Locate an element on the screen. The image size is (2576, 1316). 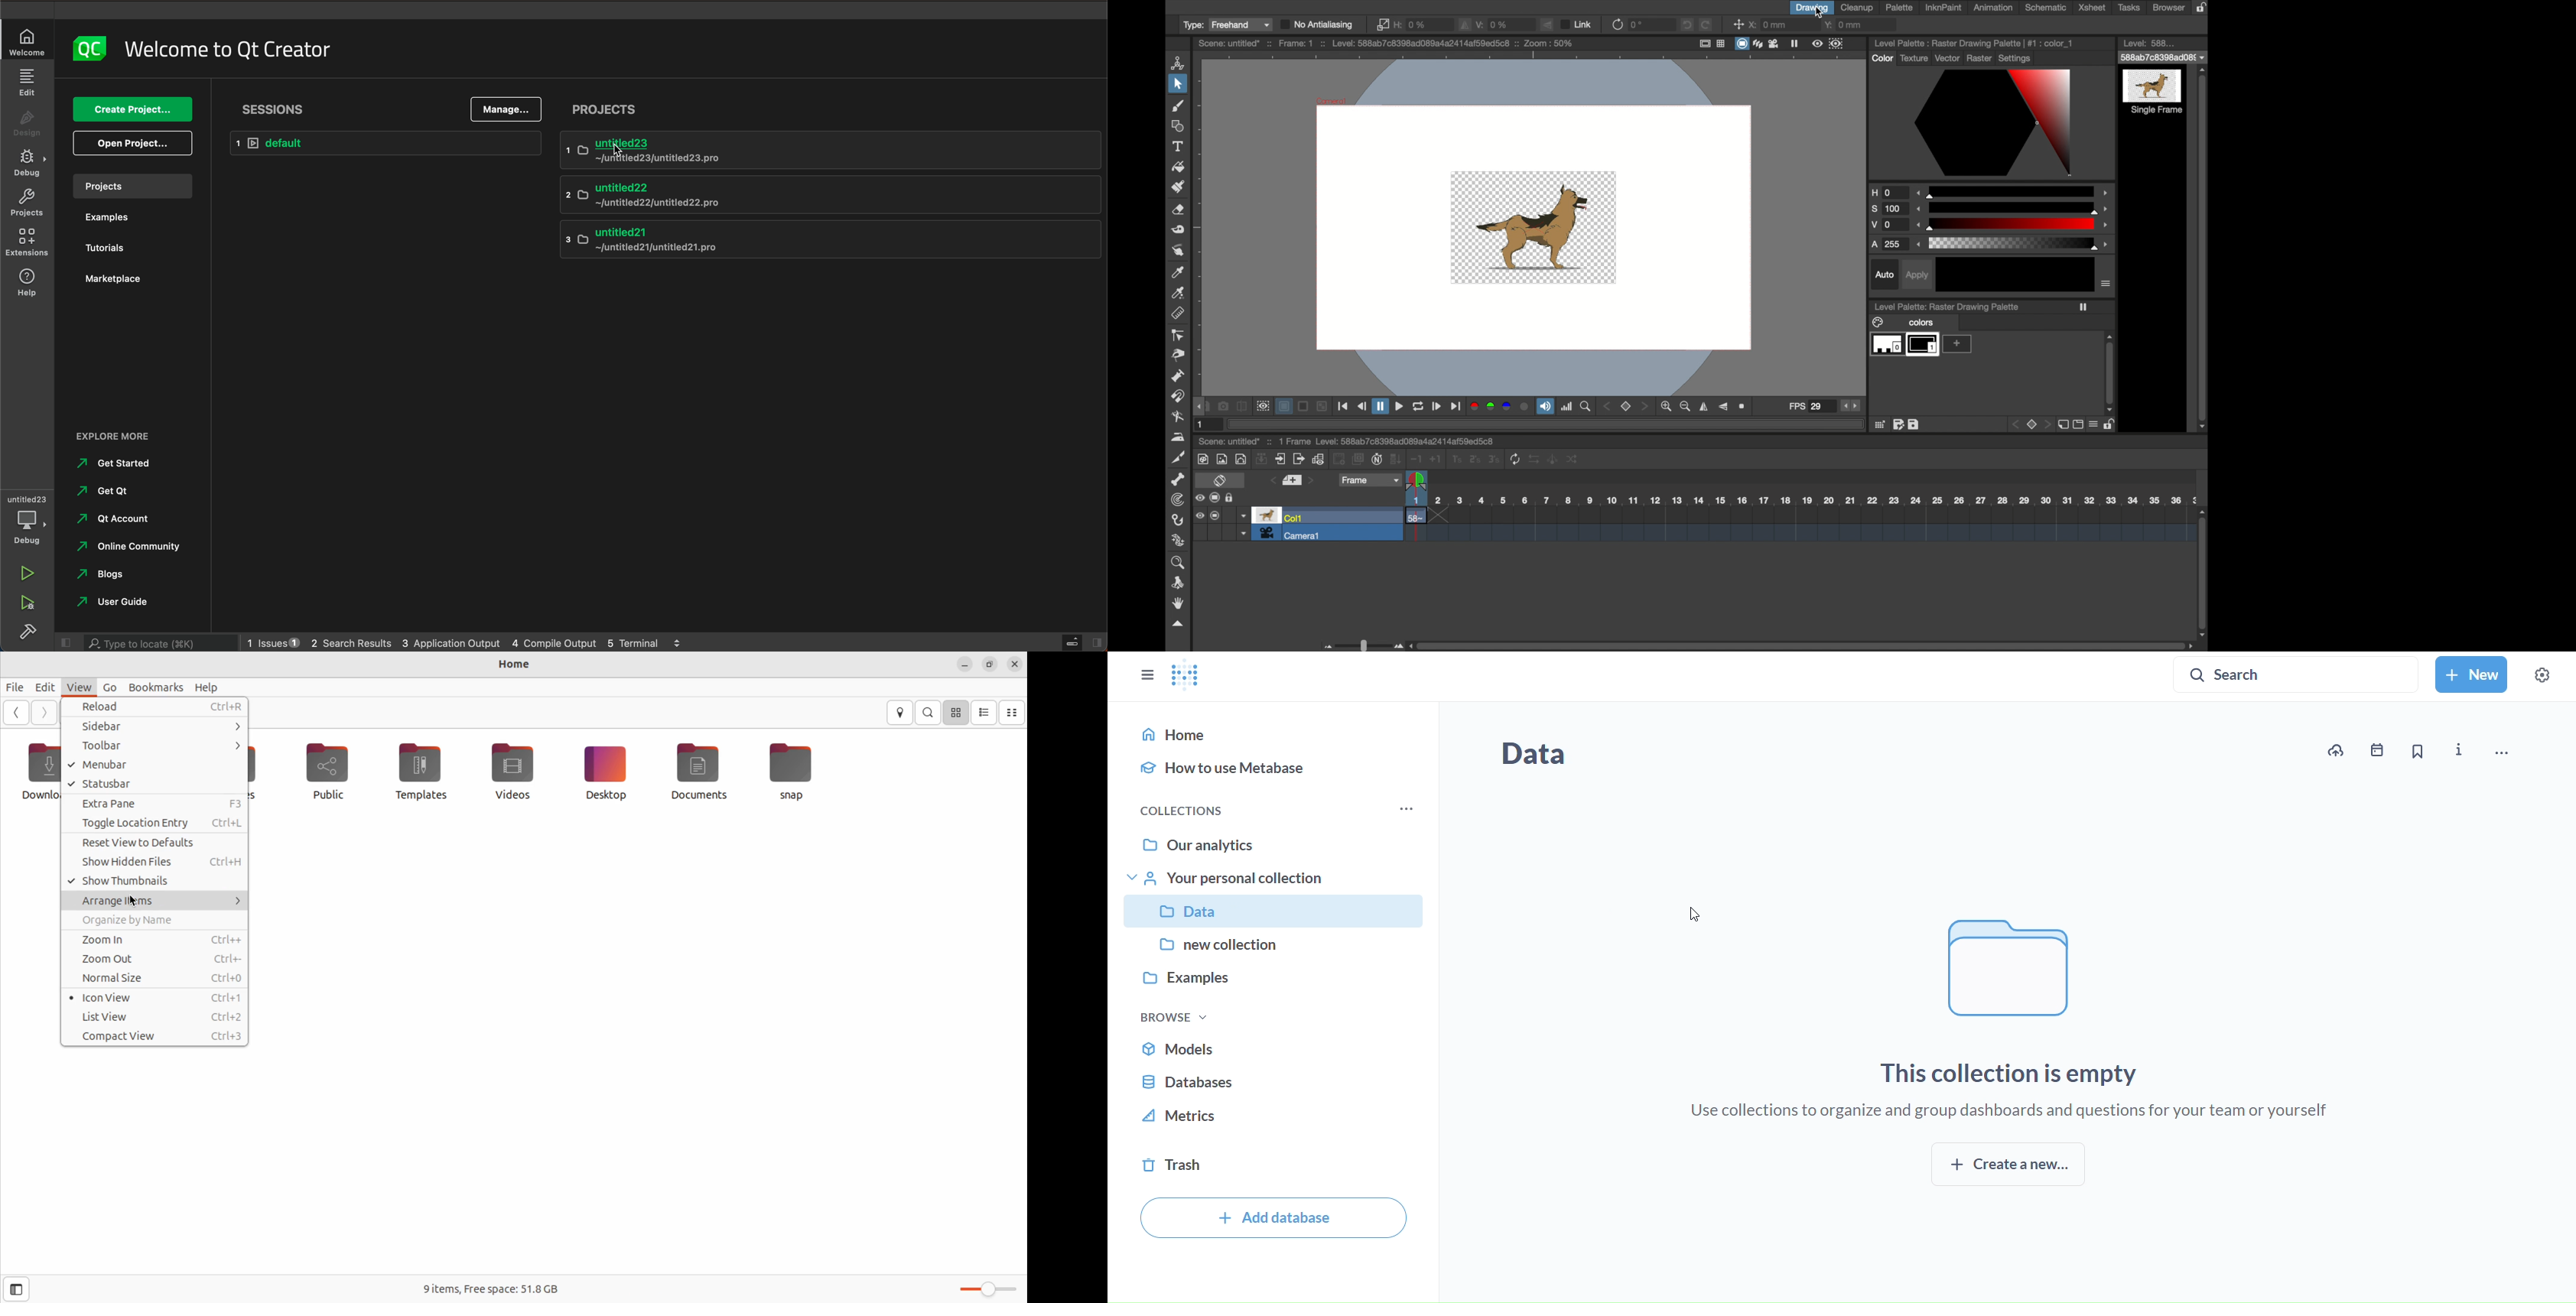
public  is located at coordinates (335, 774).